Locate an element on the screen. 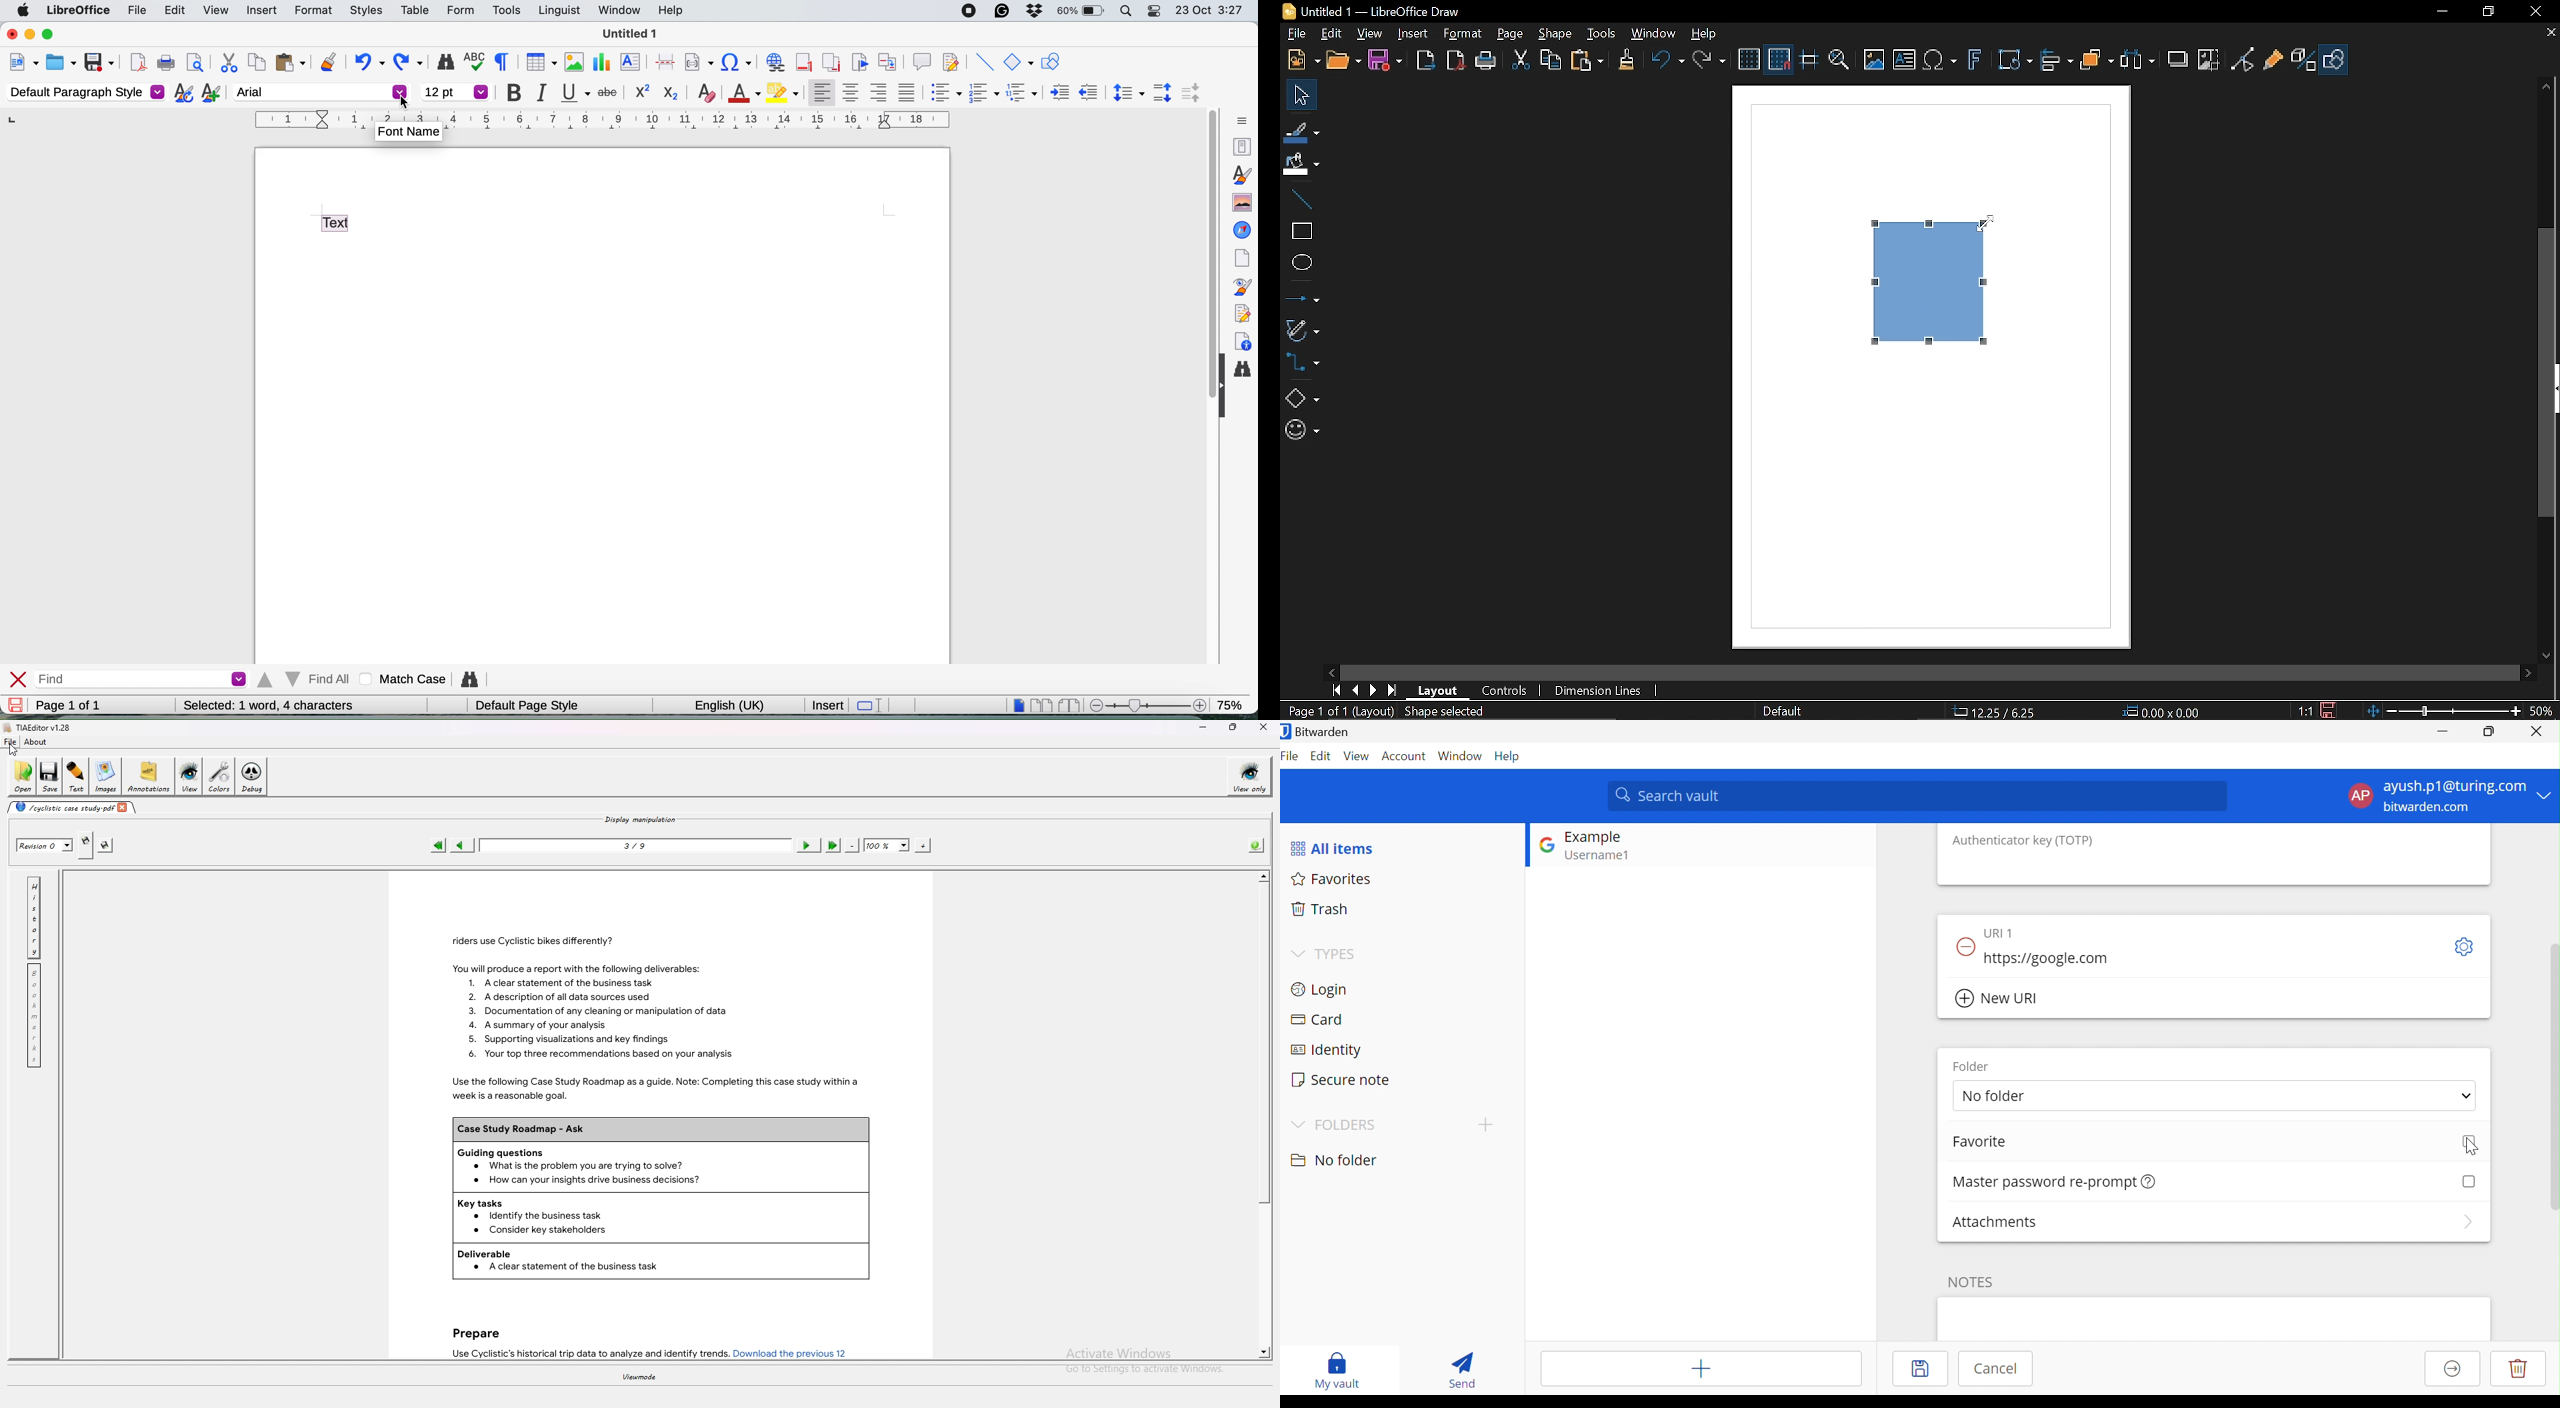 Image resolution: width=2576 pixels, height=1428 pixels. Glue is located at coordinates (2274, 62).